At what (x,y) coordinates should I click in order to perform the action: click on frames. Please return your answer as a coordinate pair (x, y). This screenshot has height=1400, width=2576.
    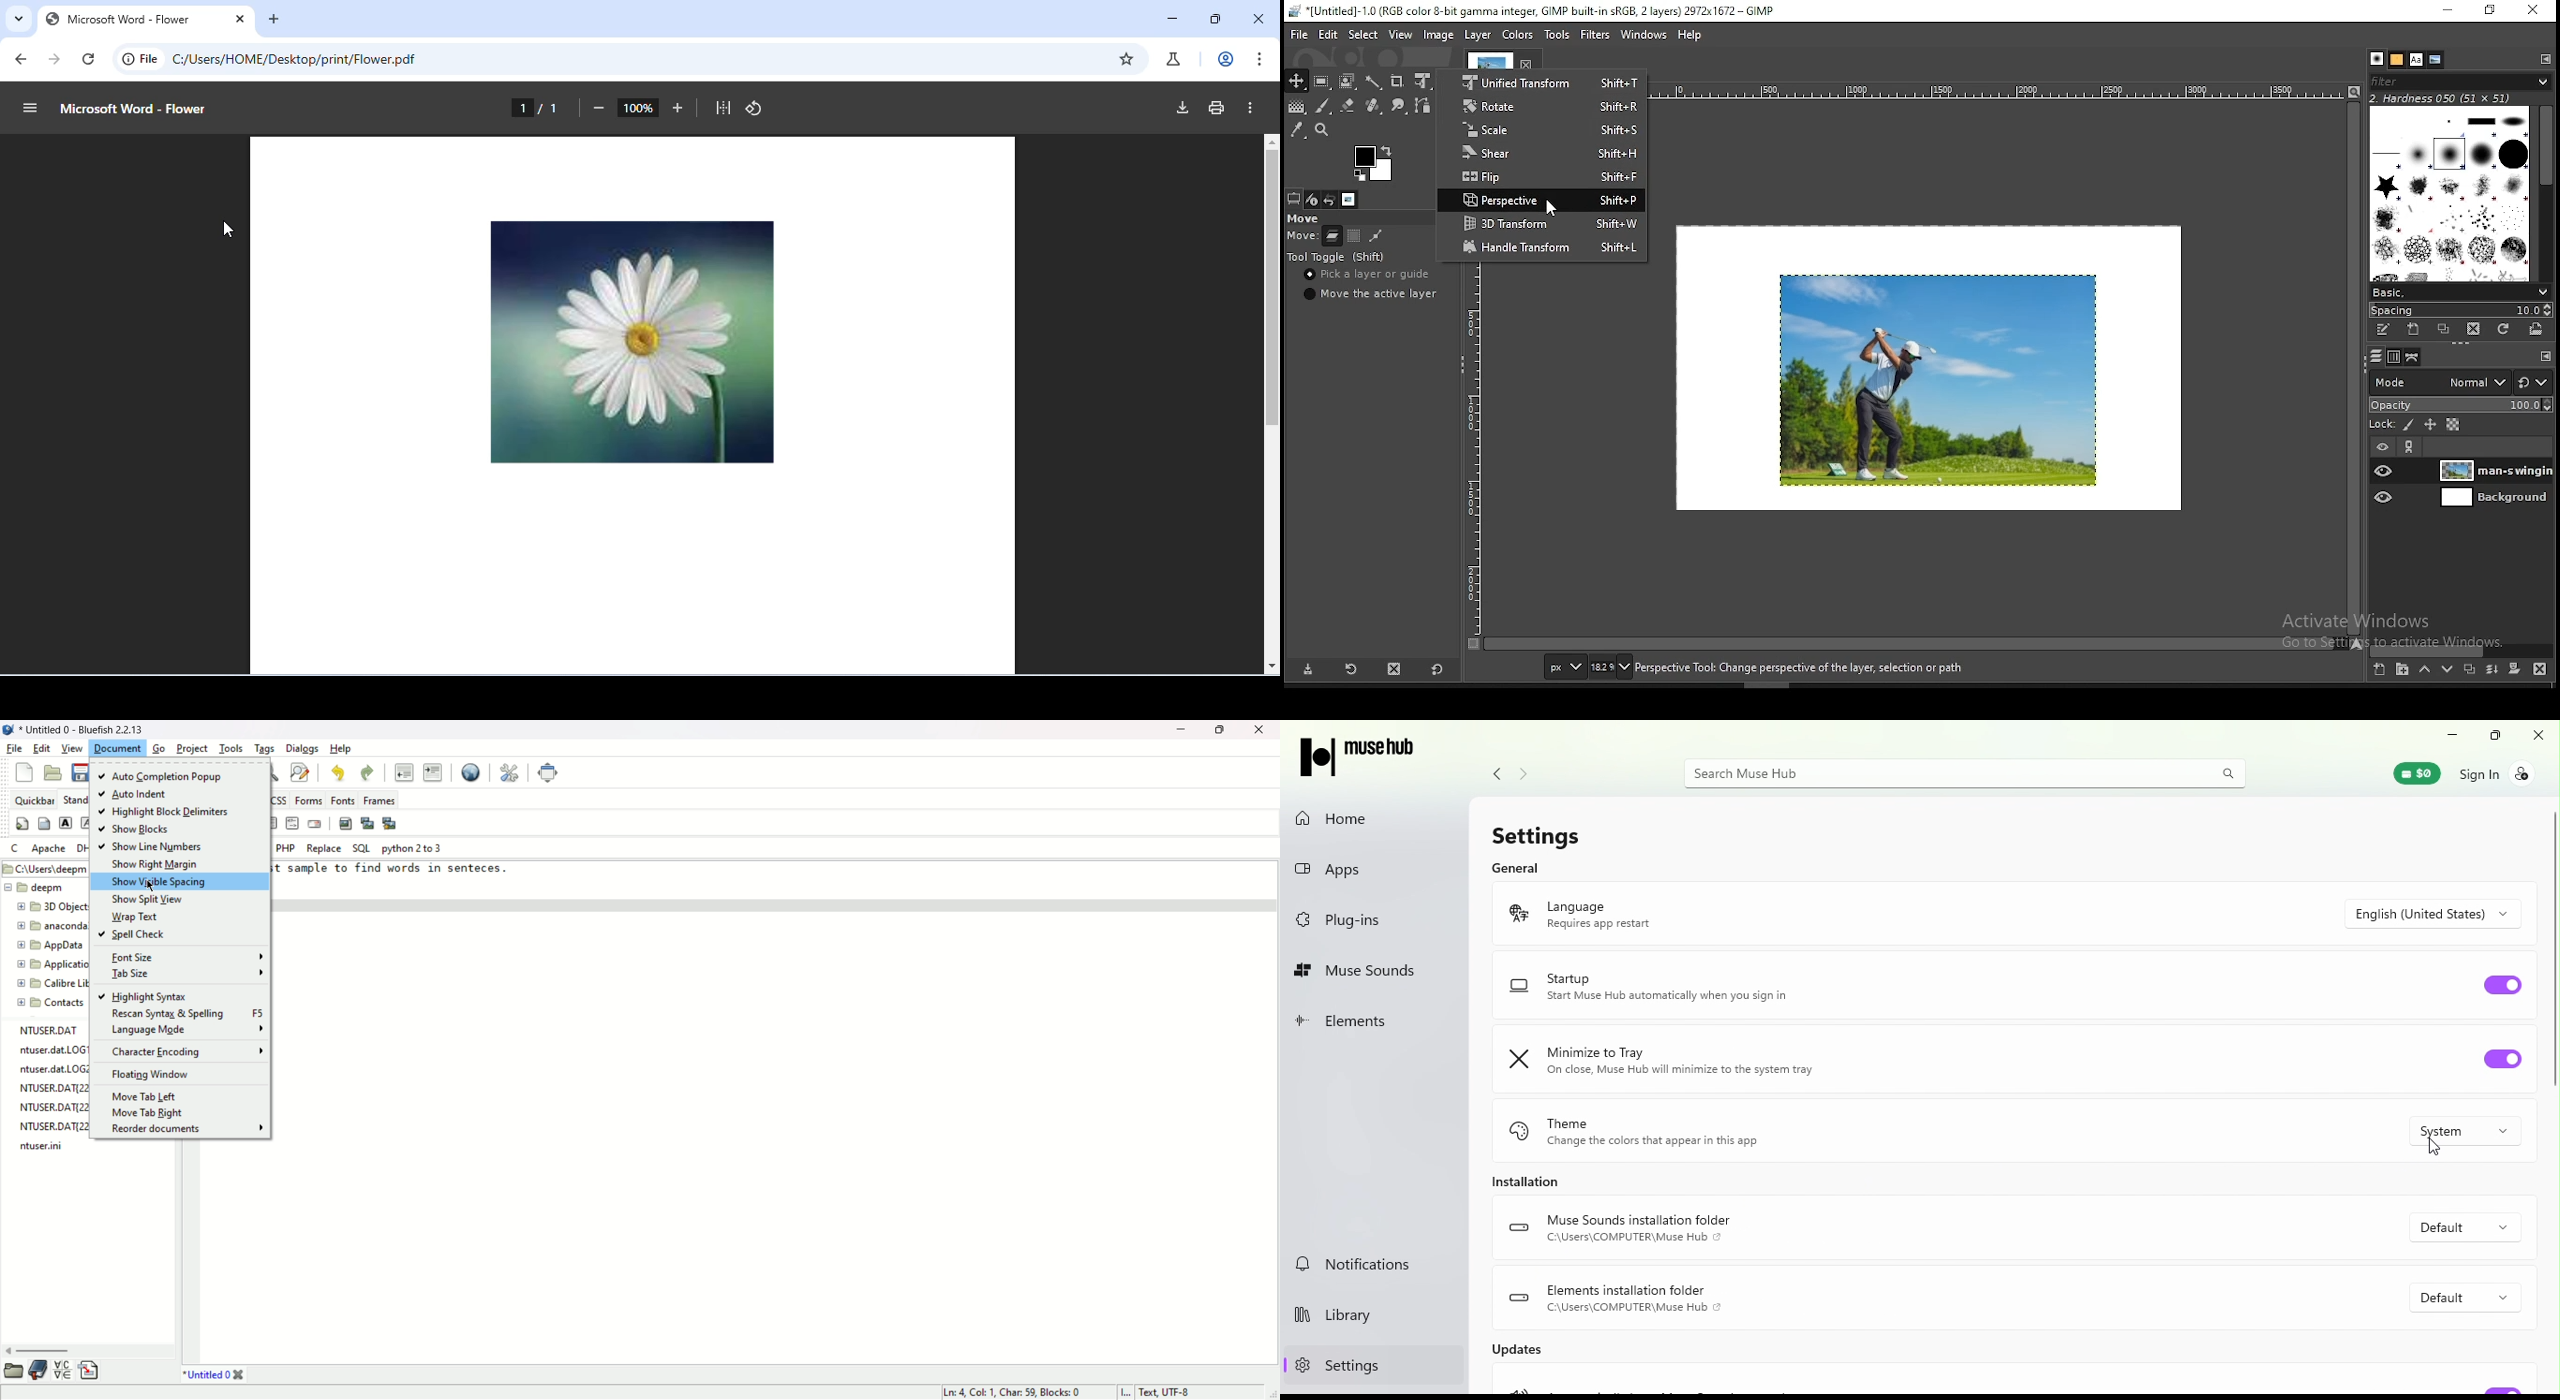
    Looking at the image, I should click on (380, 798).